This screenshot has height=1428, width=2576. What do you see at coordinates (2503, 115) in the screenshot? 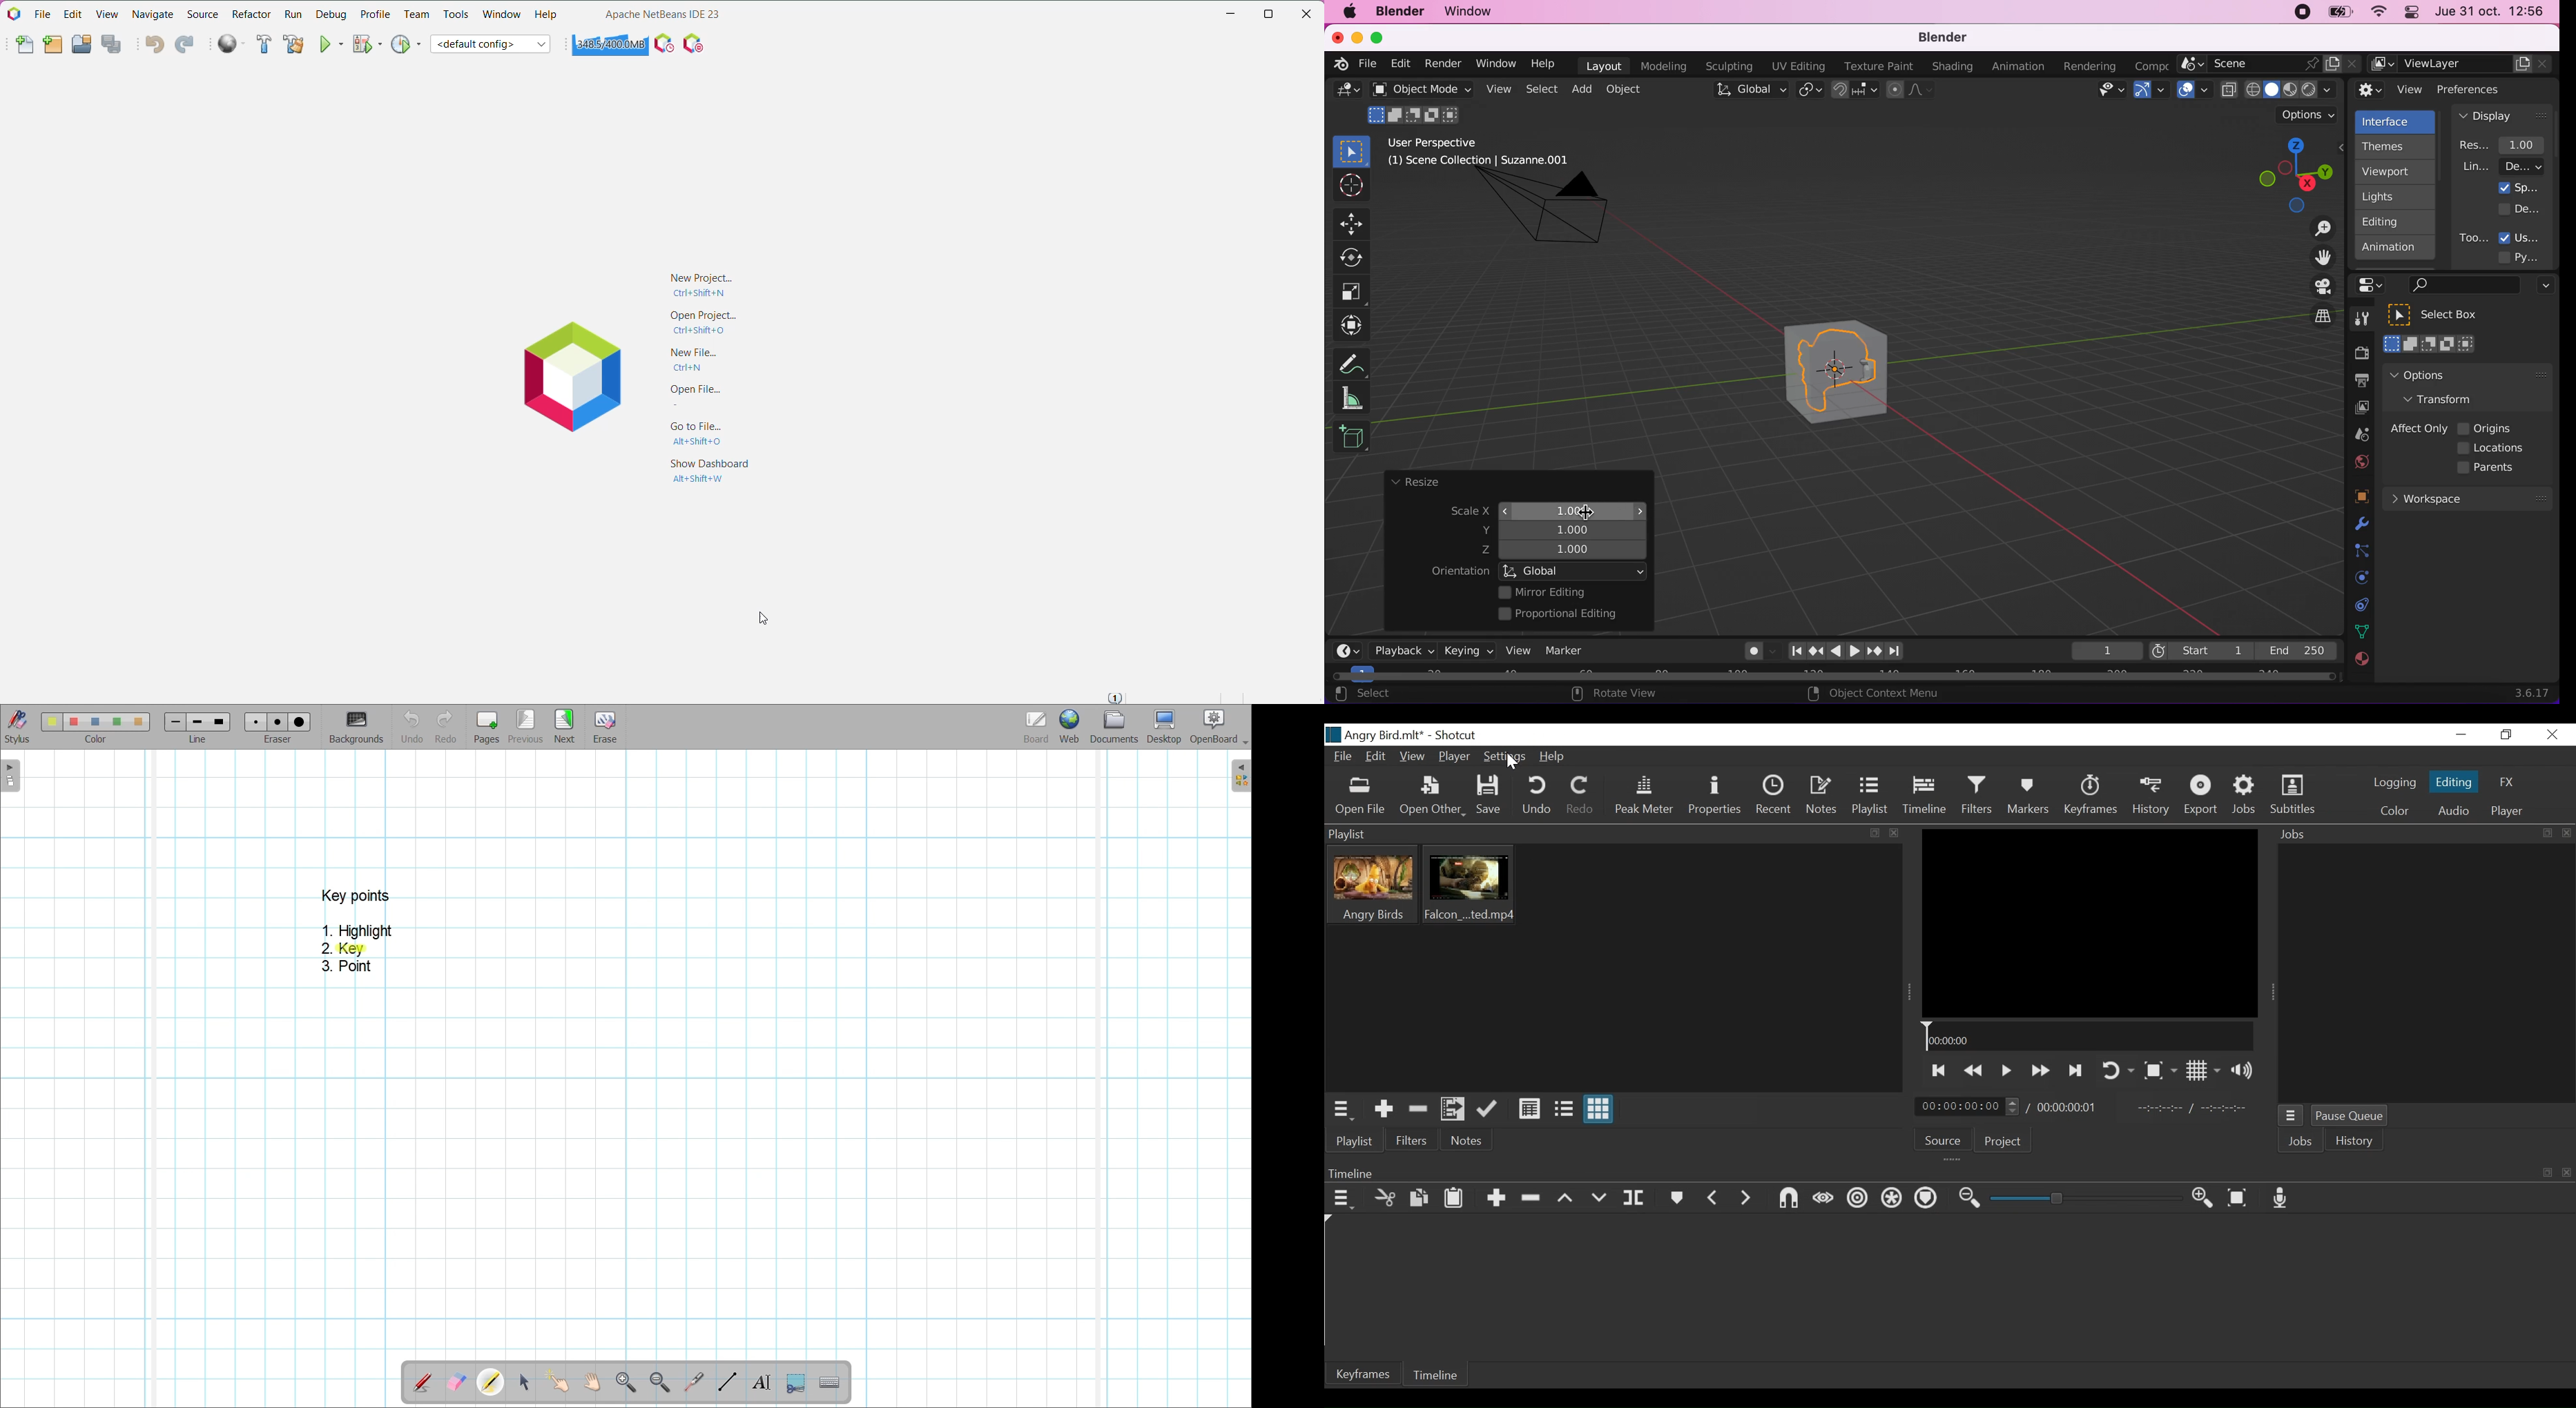
I see `display panel` at bounding box center [2503, 115].